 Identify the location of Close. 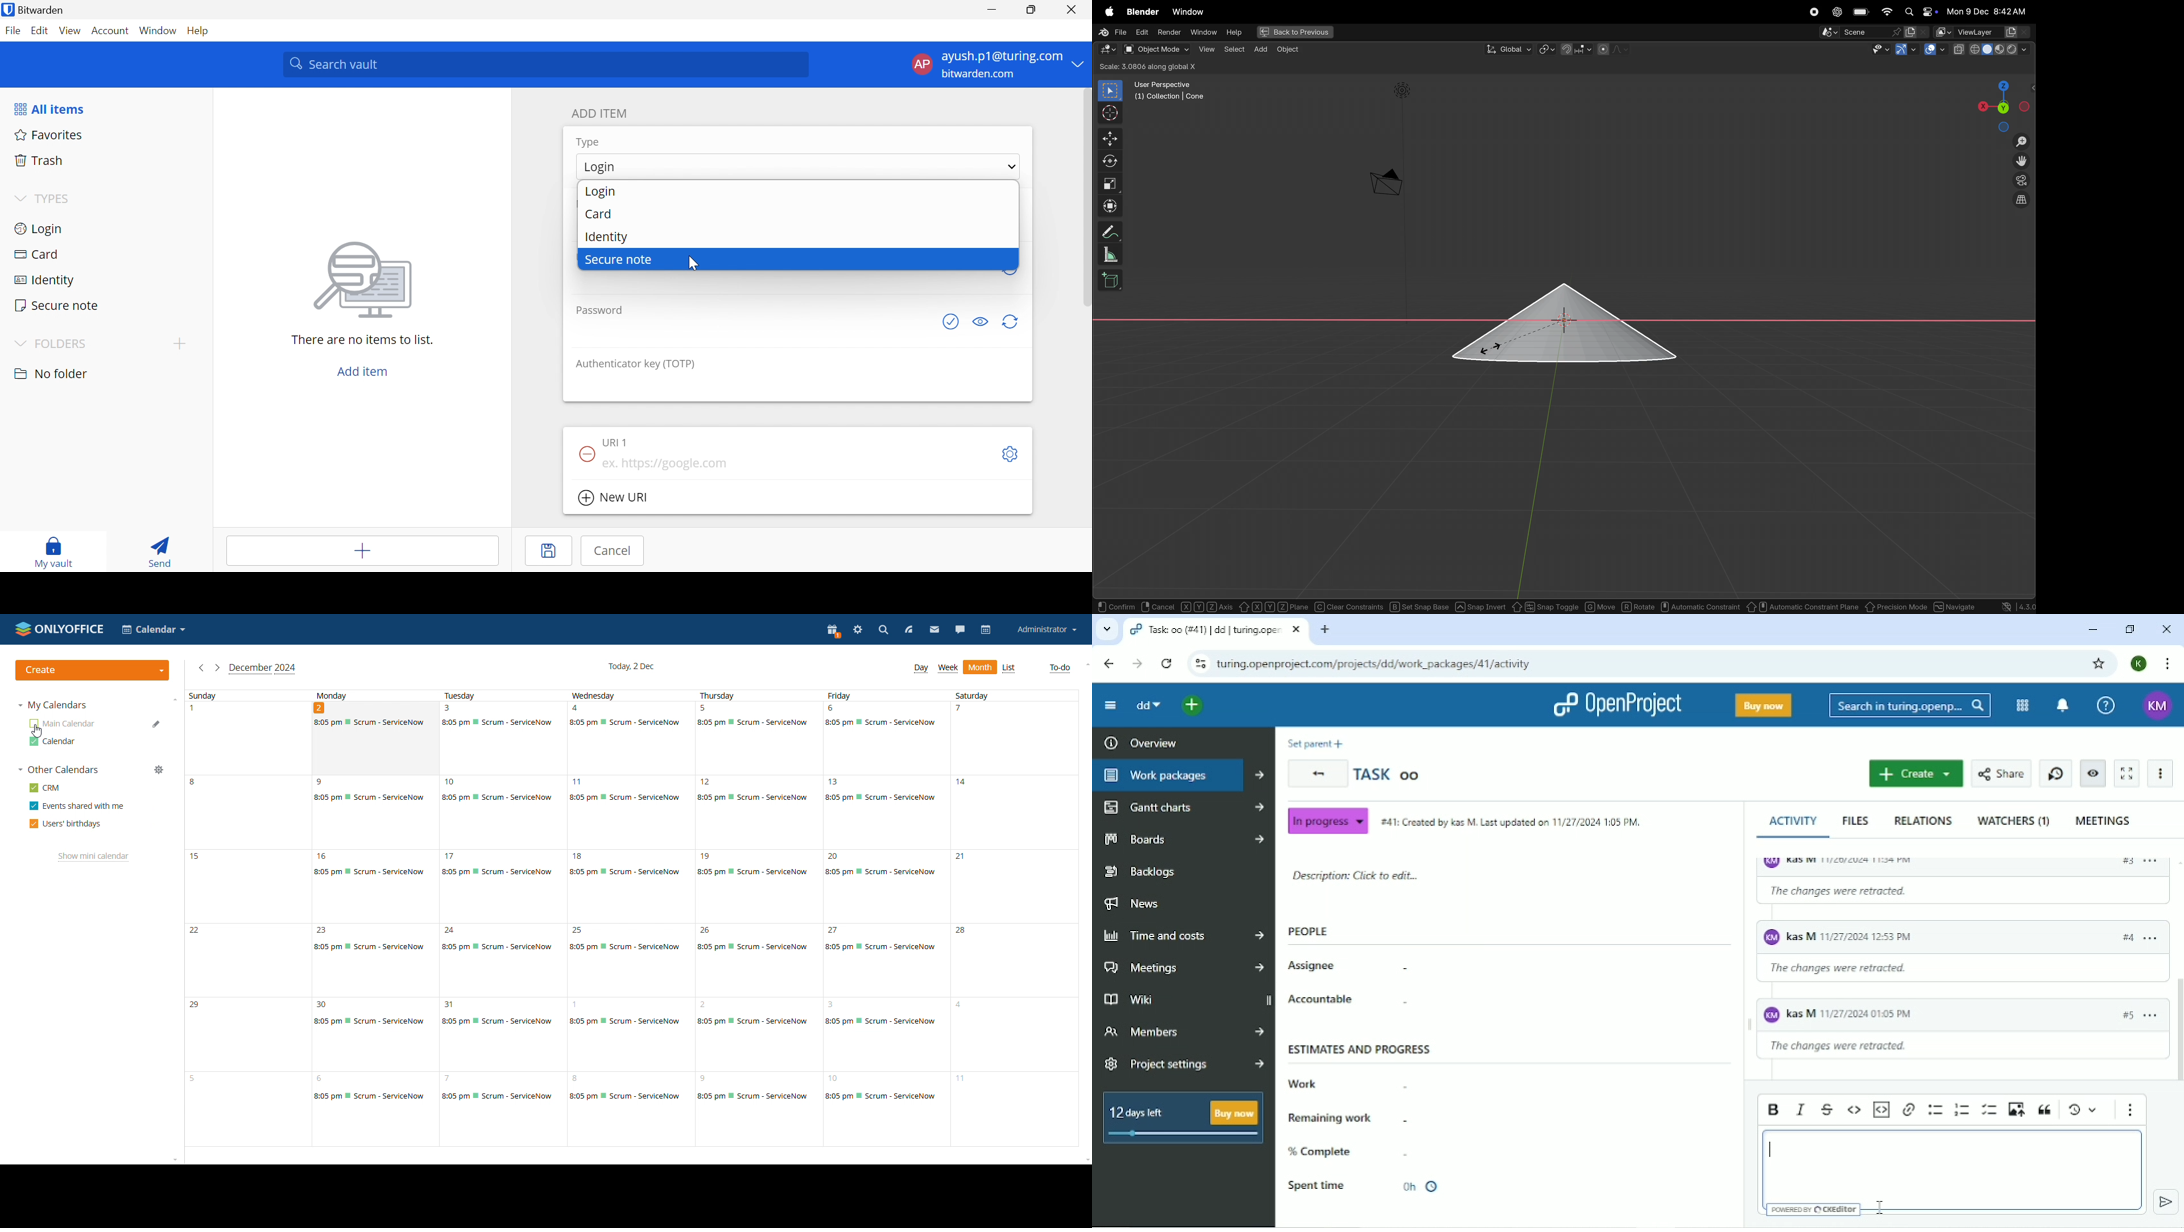
(1071, 9).